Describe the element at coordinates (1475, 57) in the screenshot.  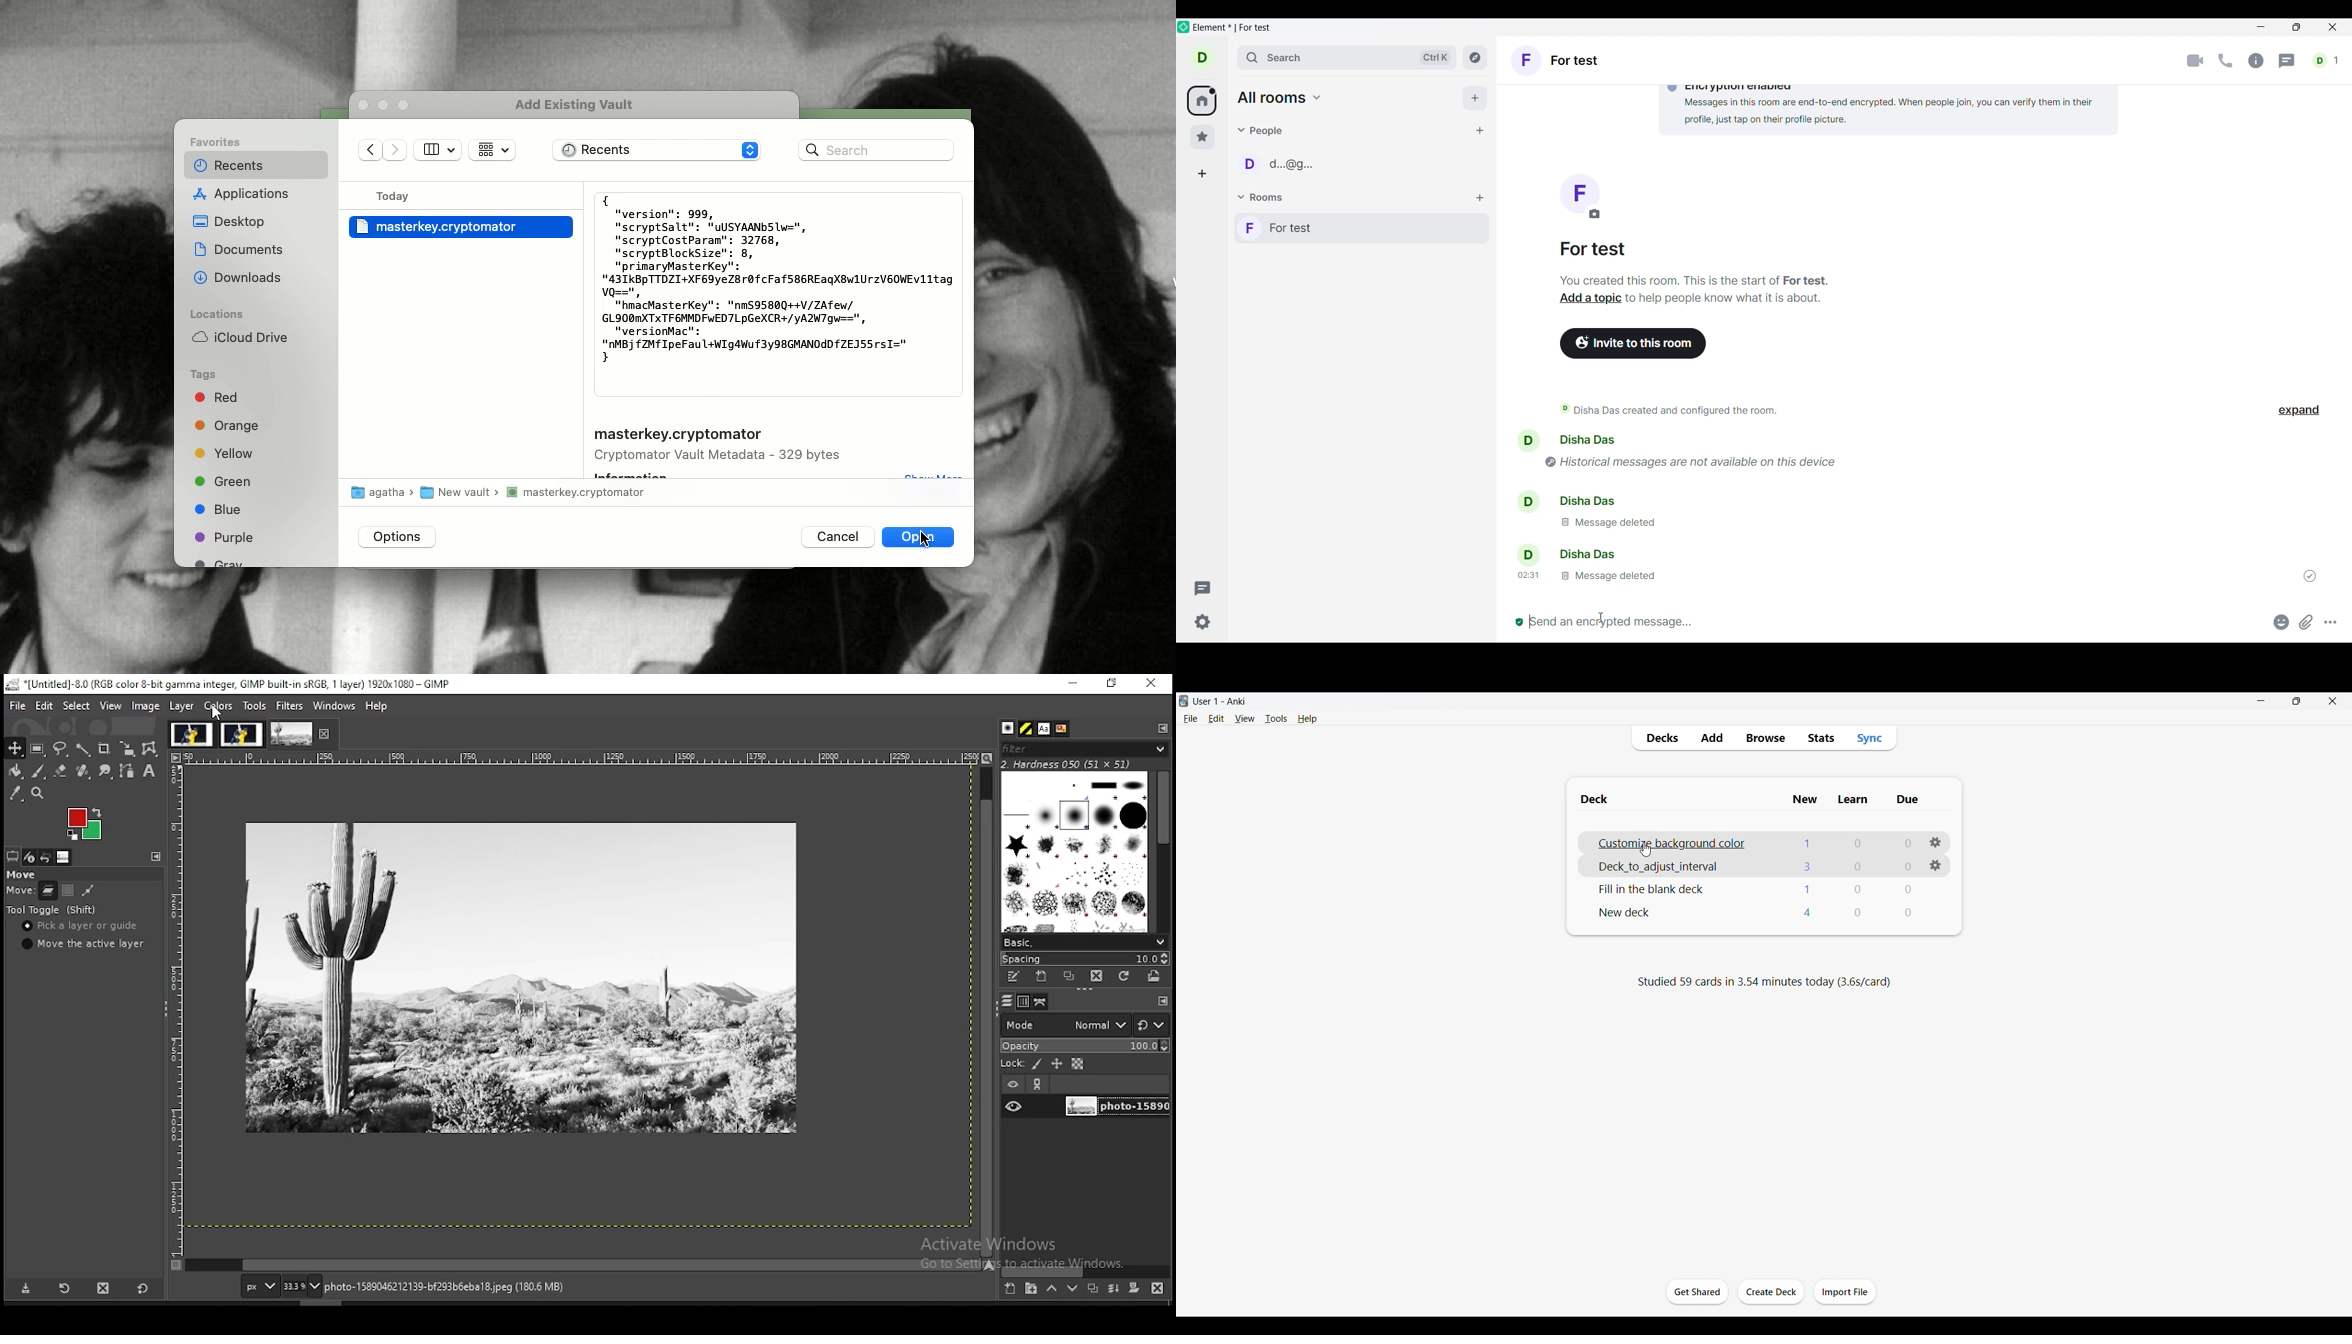
I see `Explore rooms` at that location.